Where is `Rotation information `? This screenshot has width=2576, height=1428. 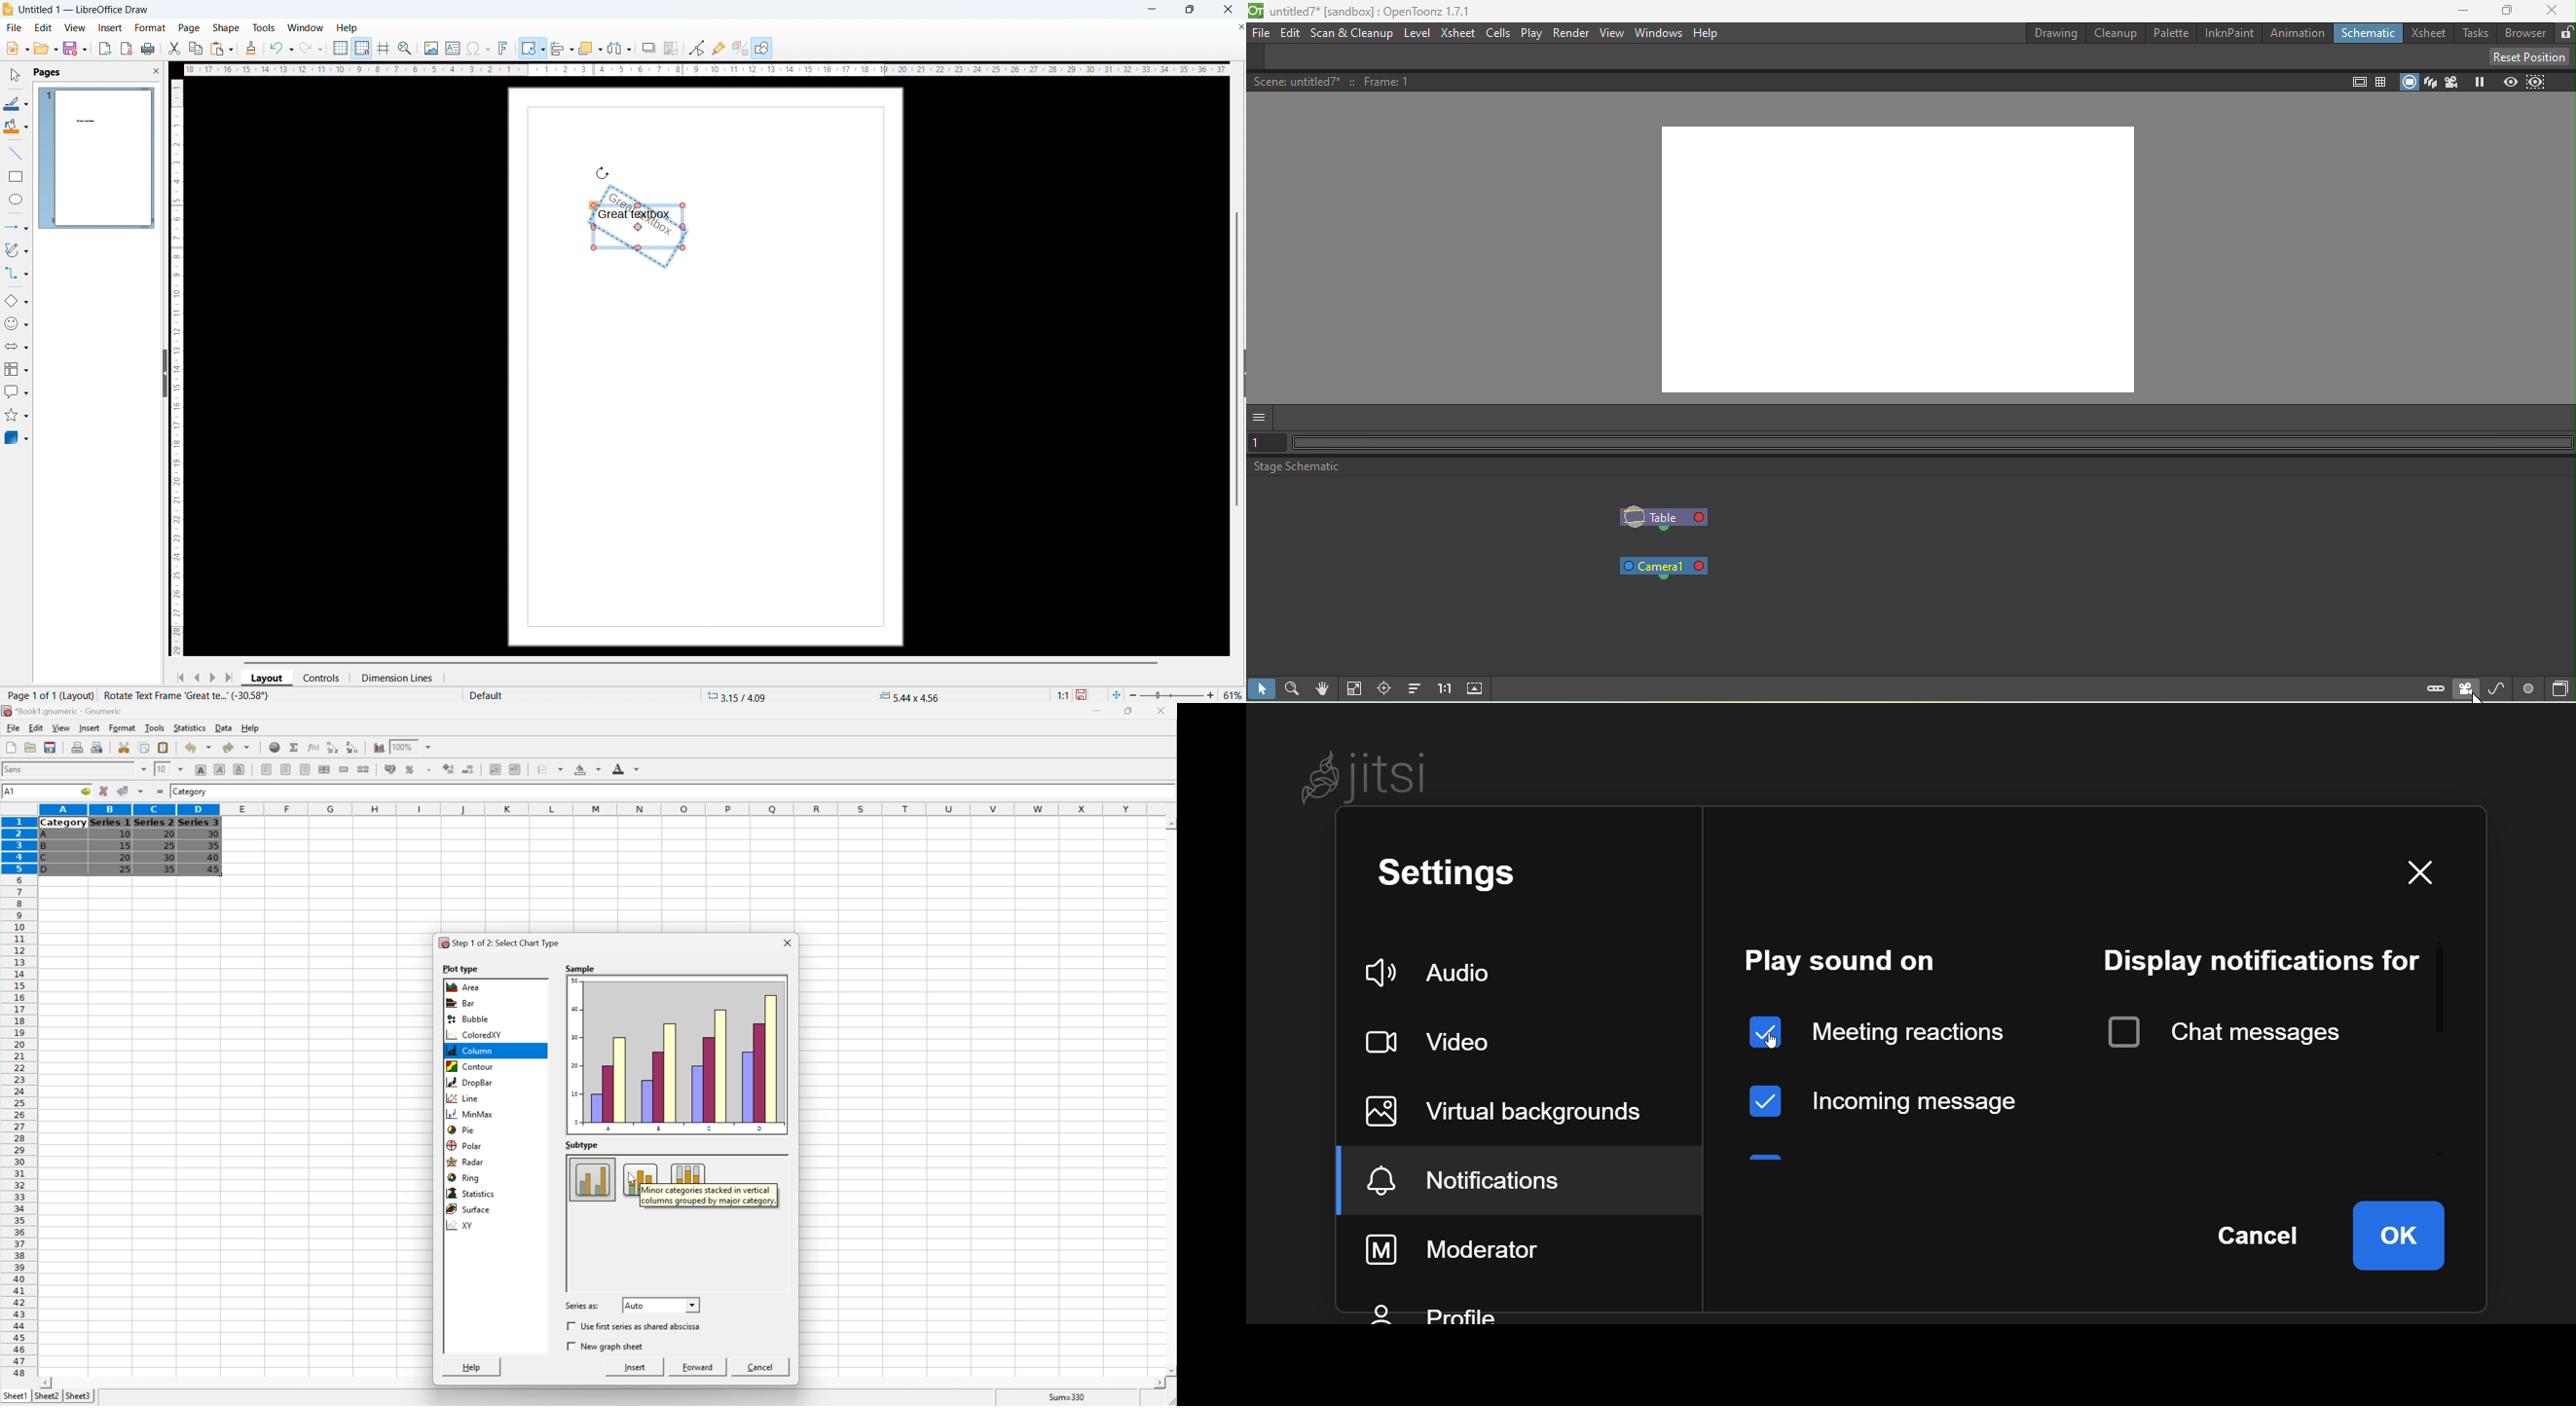 Rotation information  is located at coordinates (187, 695).